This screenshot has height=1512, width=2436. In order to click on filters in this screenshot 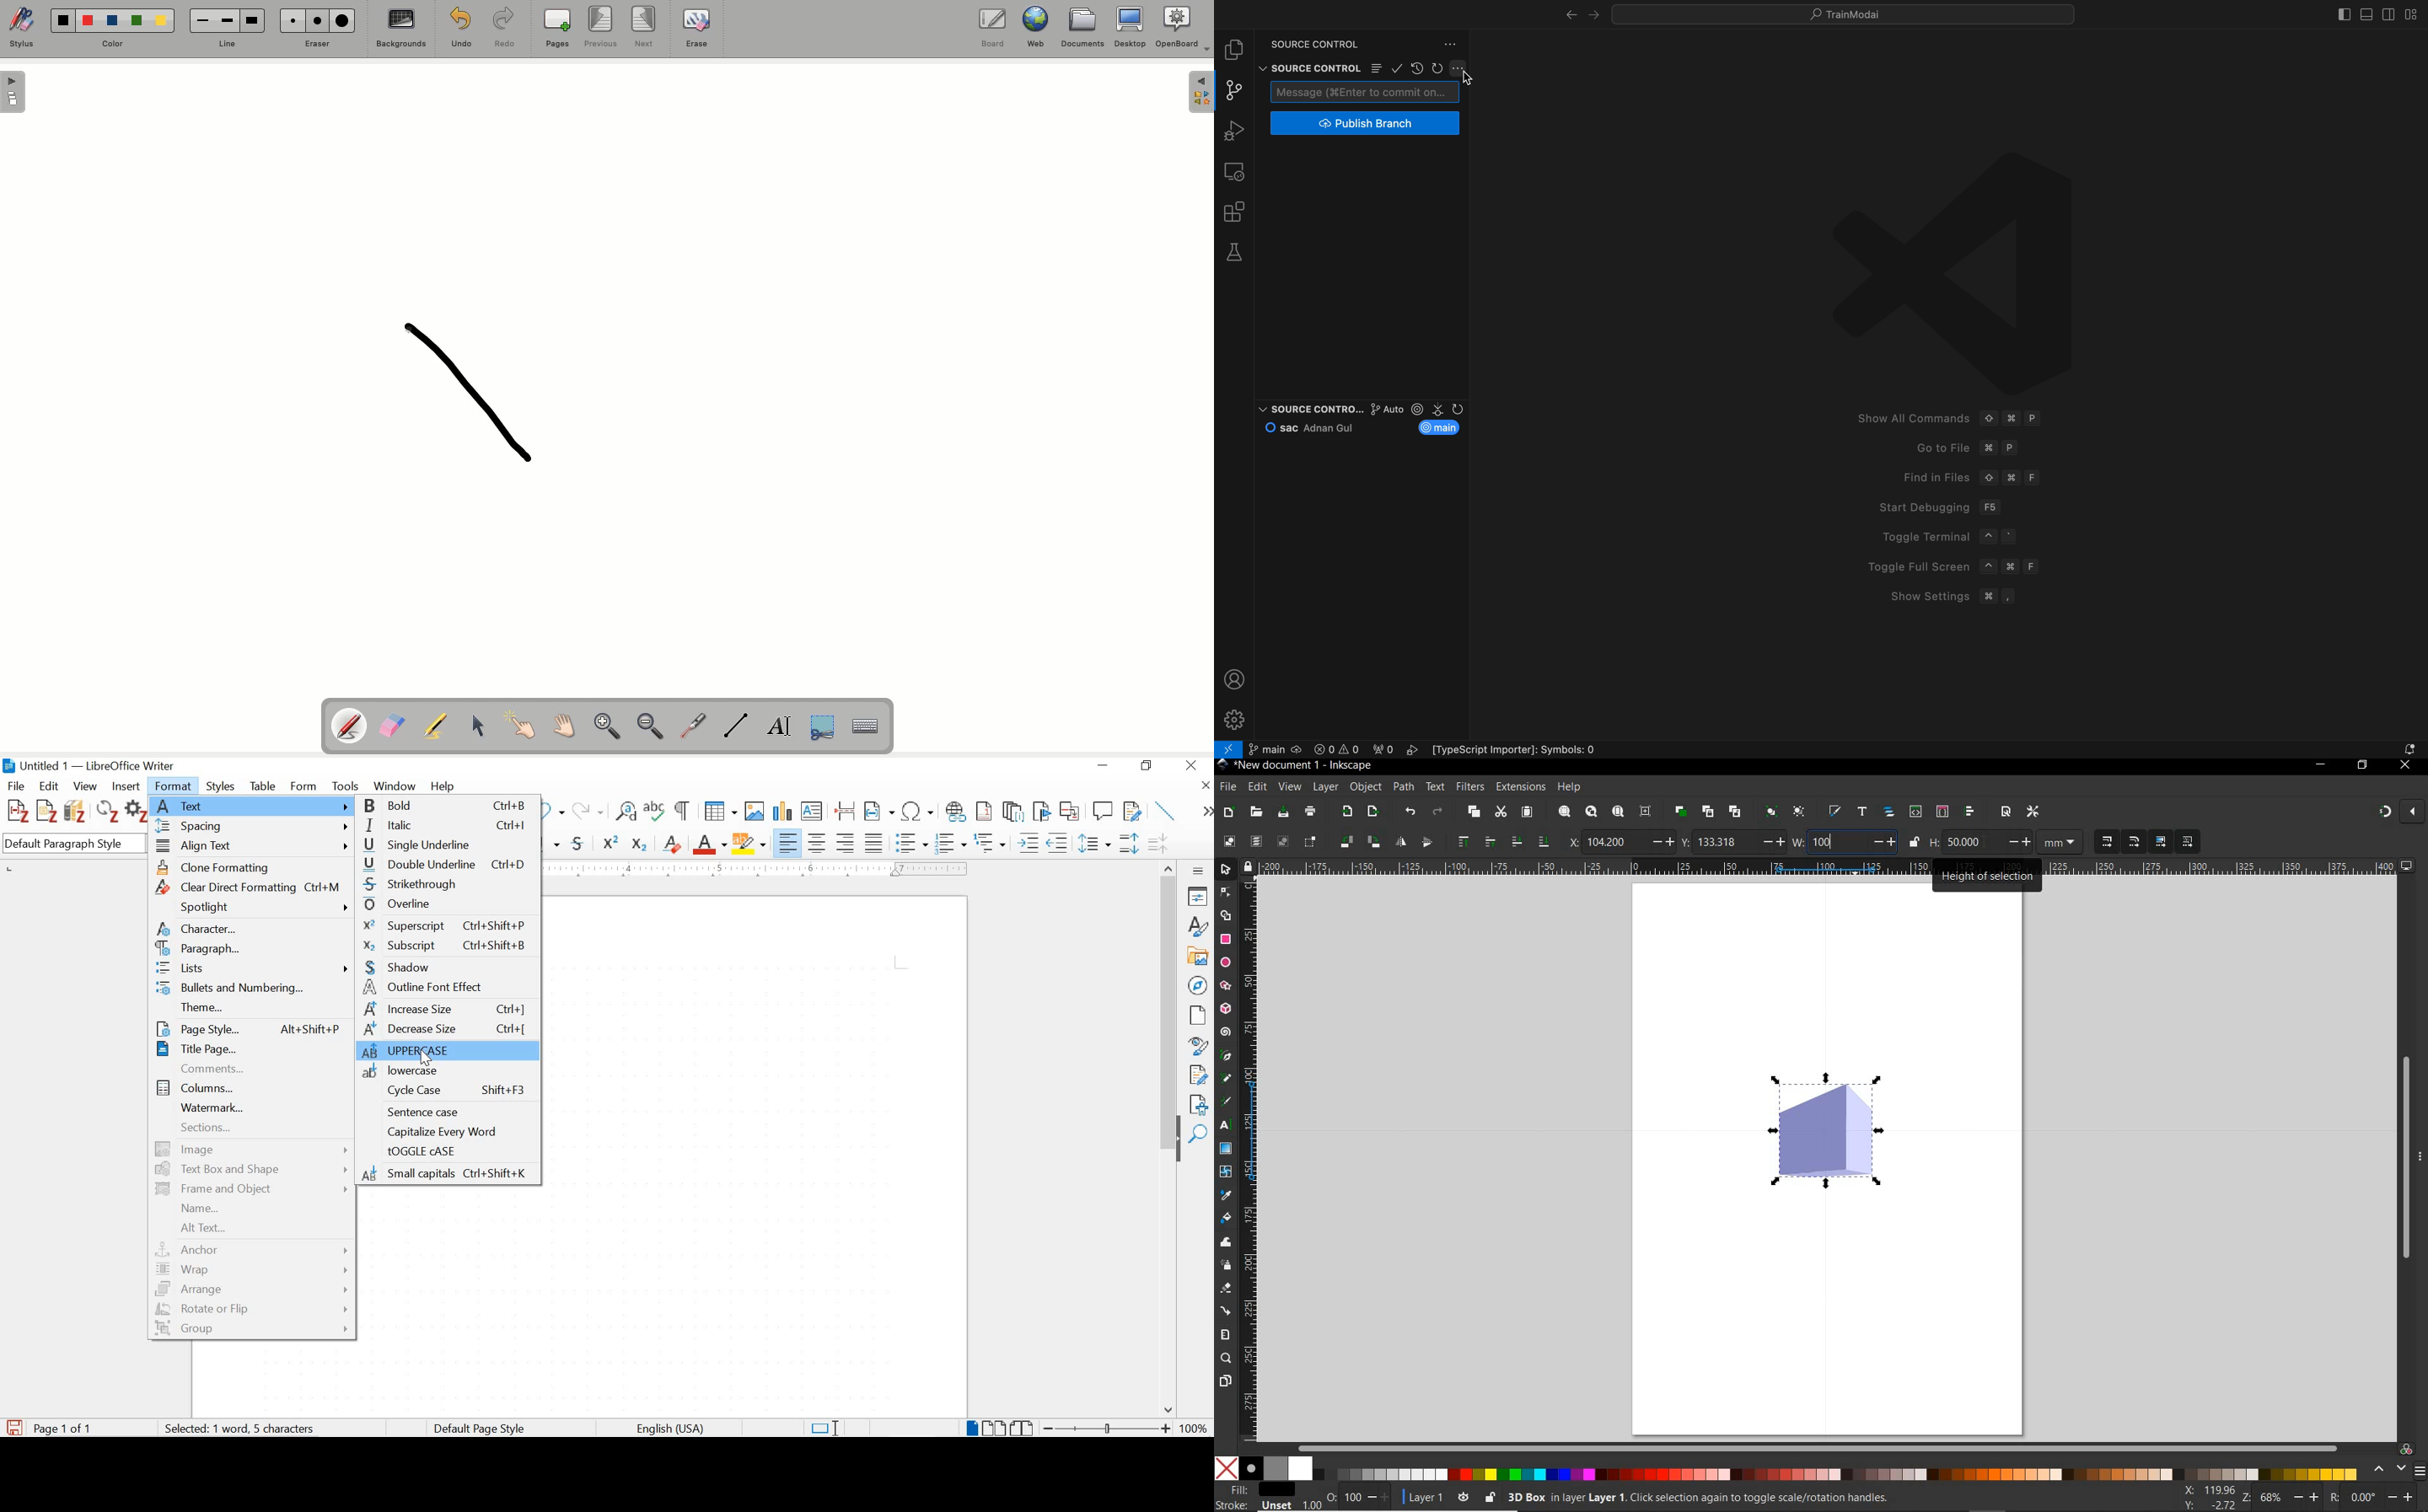, I will do `click(1471, 787)`.